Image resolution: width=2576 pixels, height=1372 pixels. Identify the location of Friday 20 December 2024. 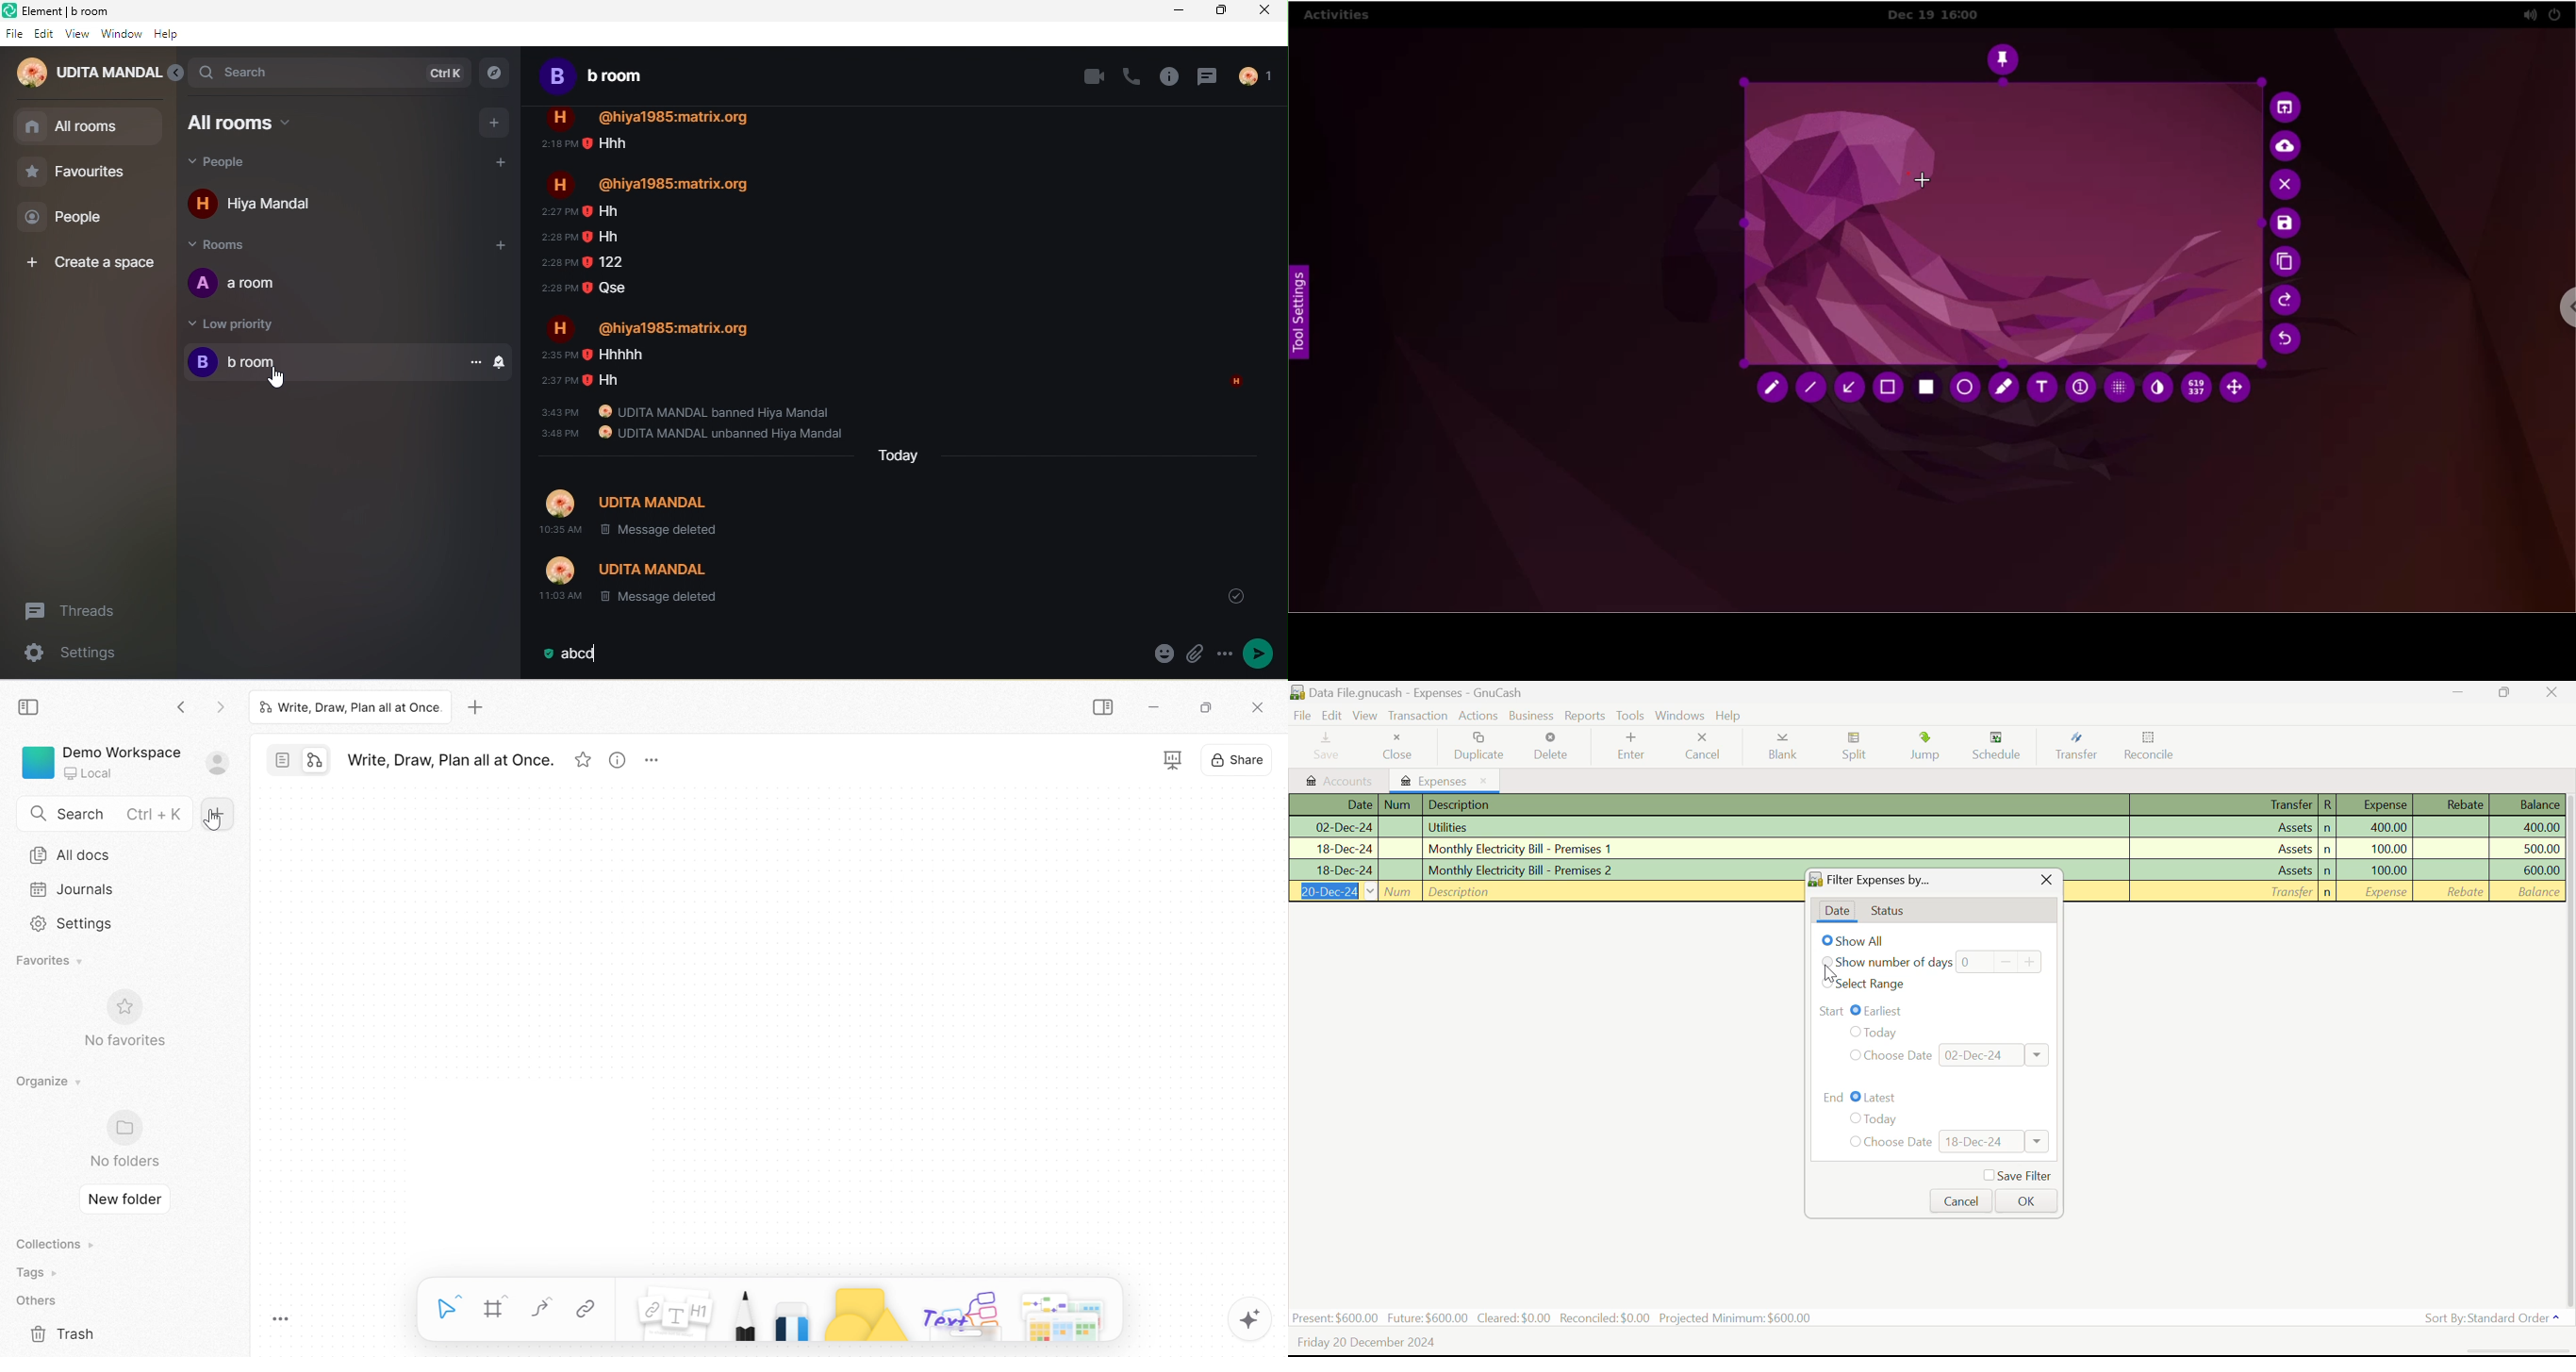
(1369, 1341).